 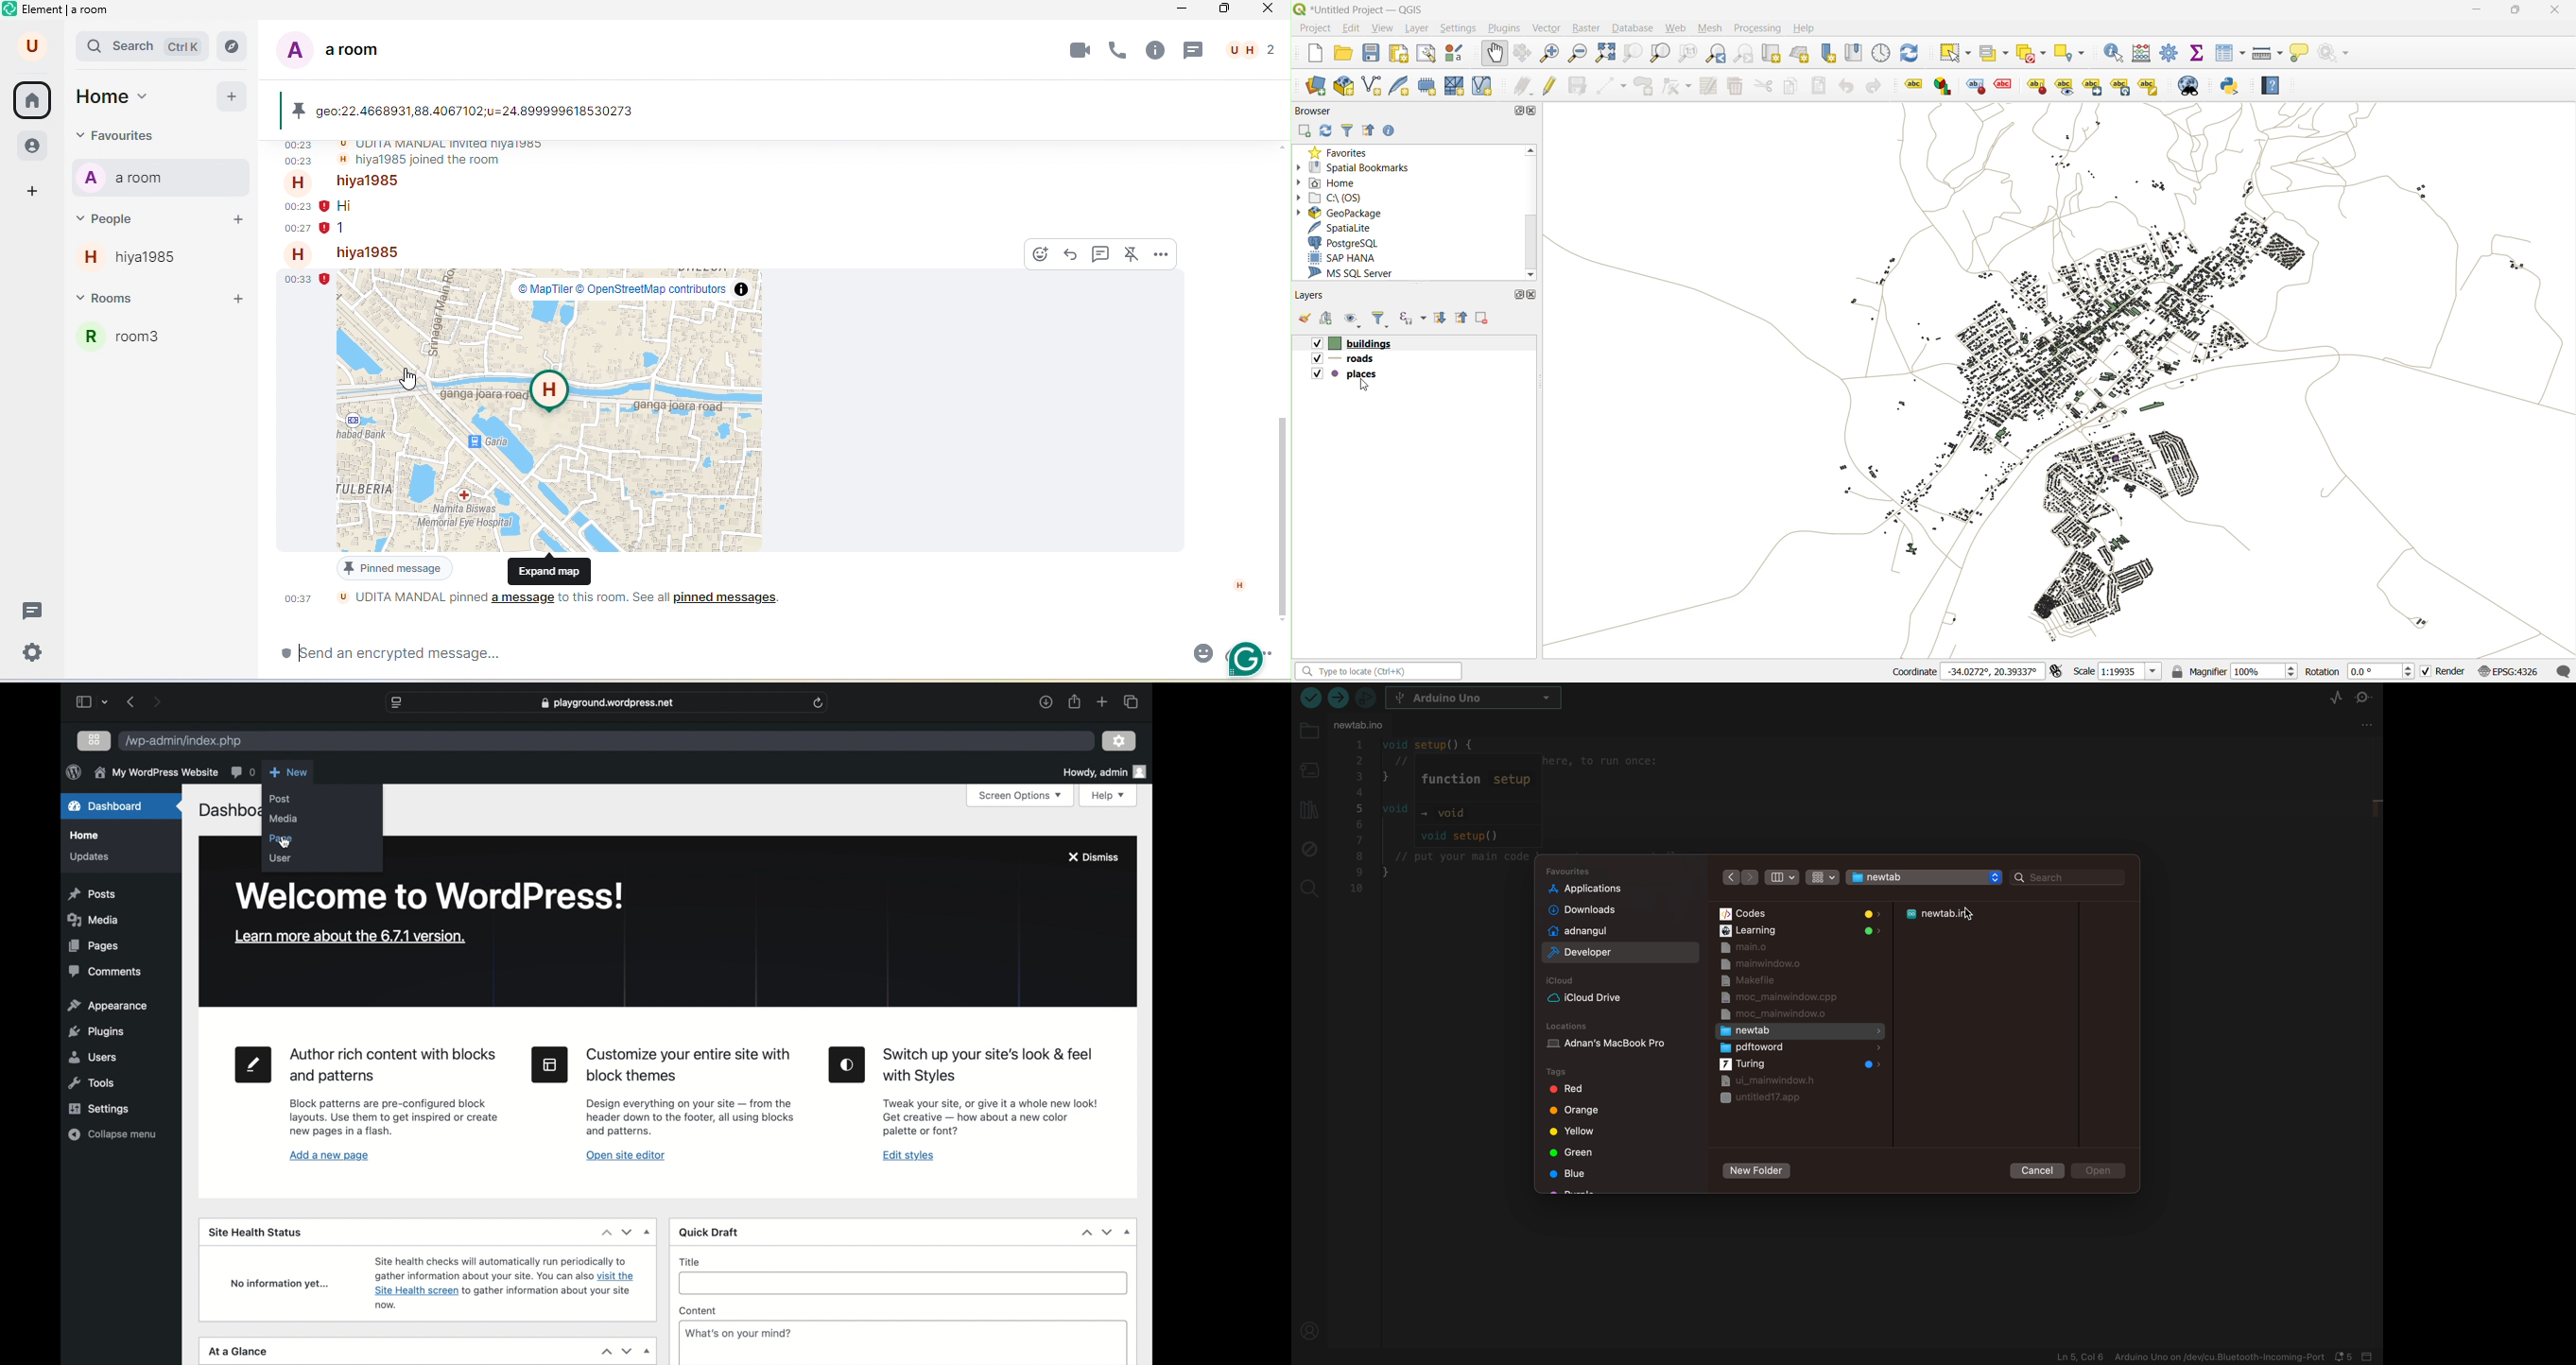 What do you see at coordinates (95, 739) in the screenshot?
I see `grid` at bounding box center [95, 739].